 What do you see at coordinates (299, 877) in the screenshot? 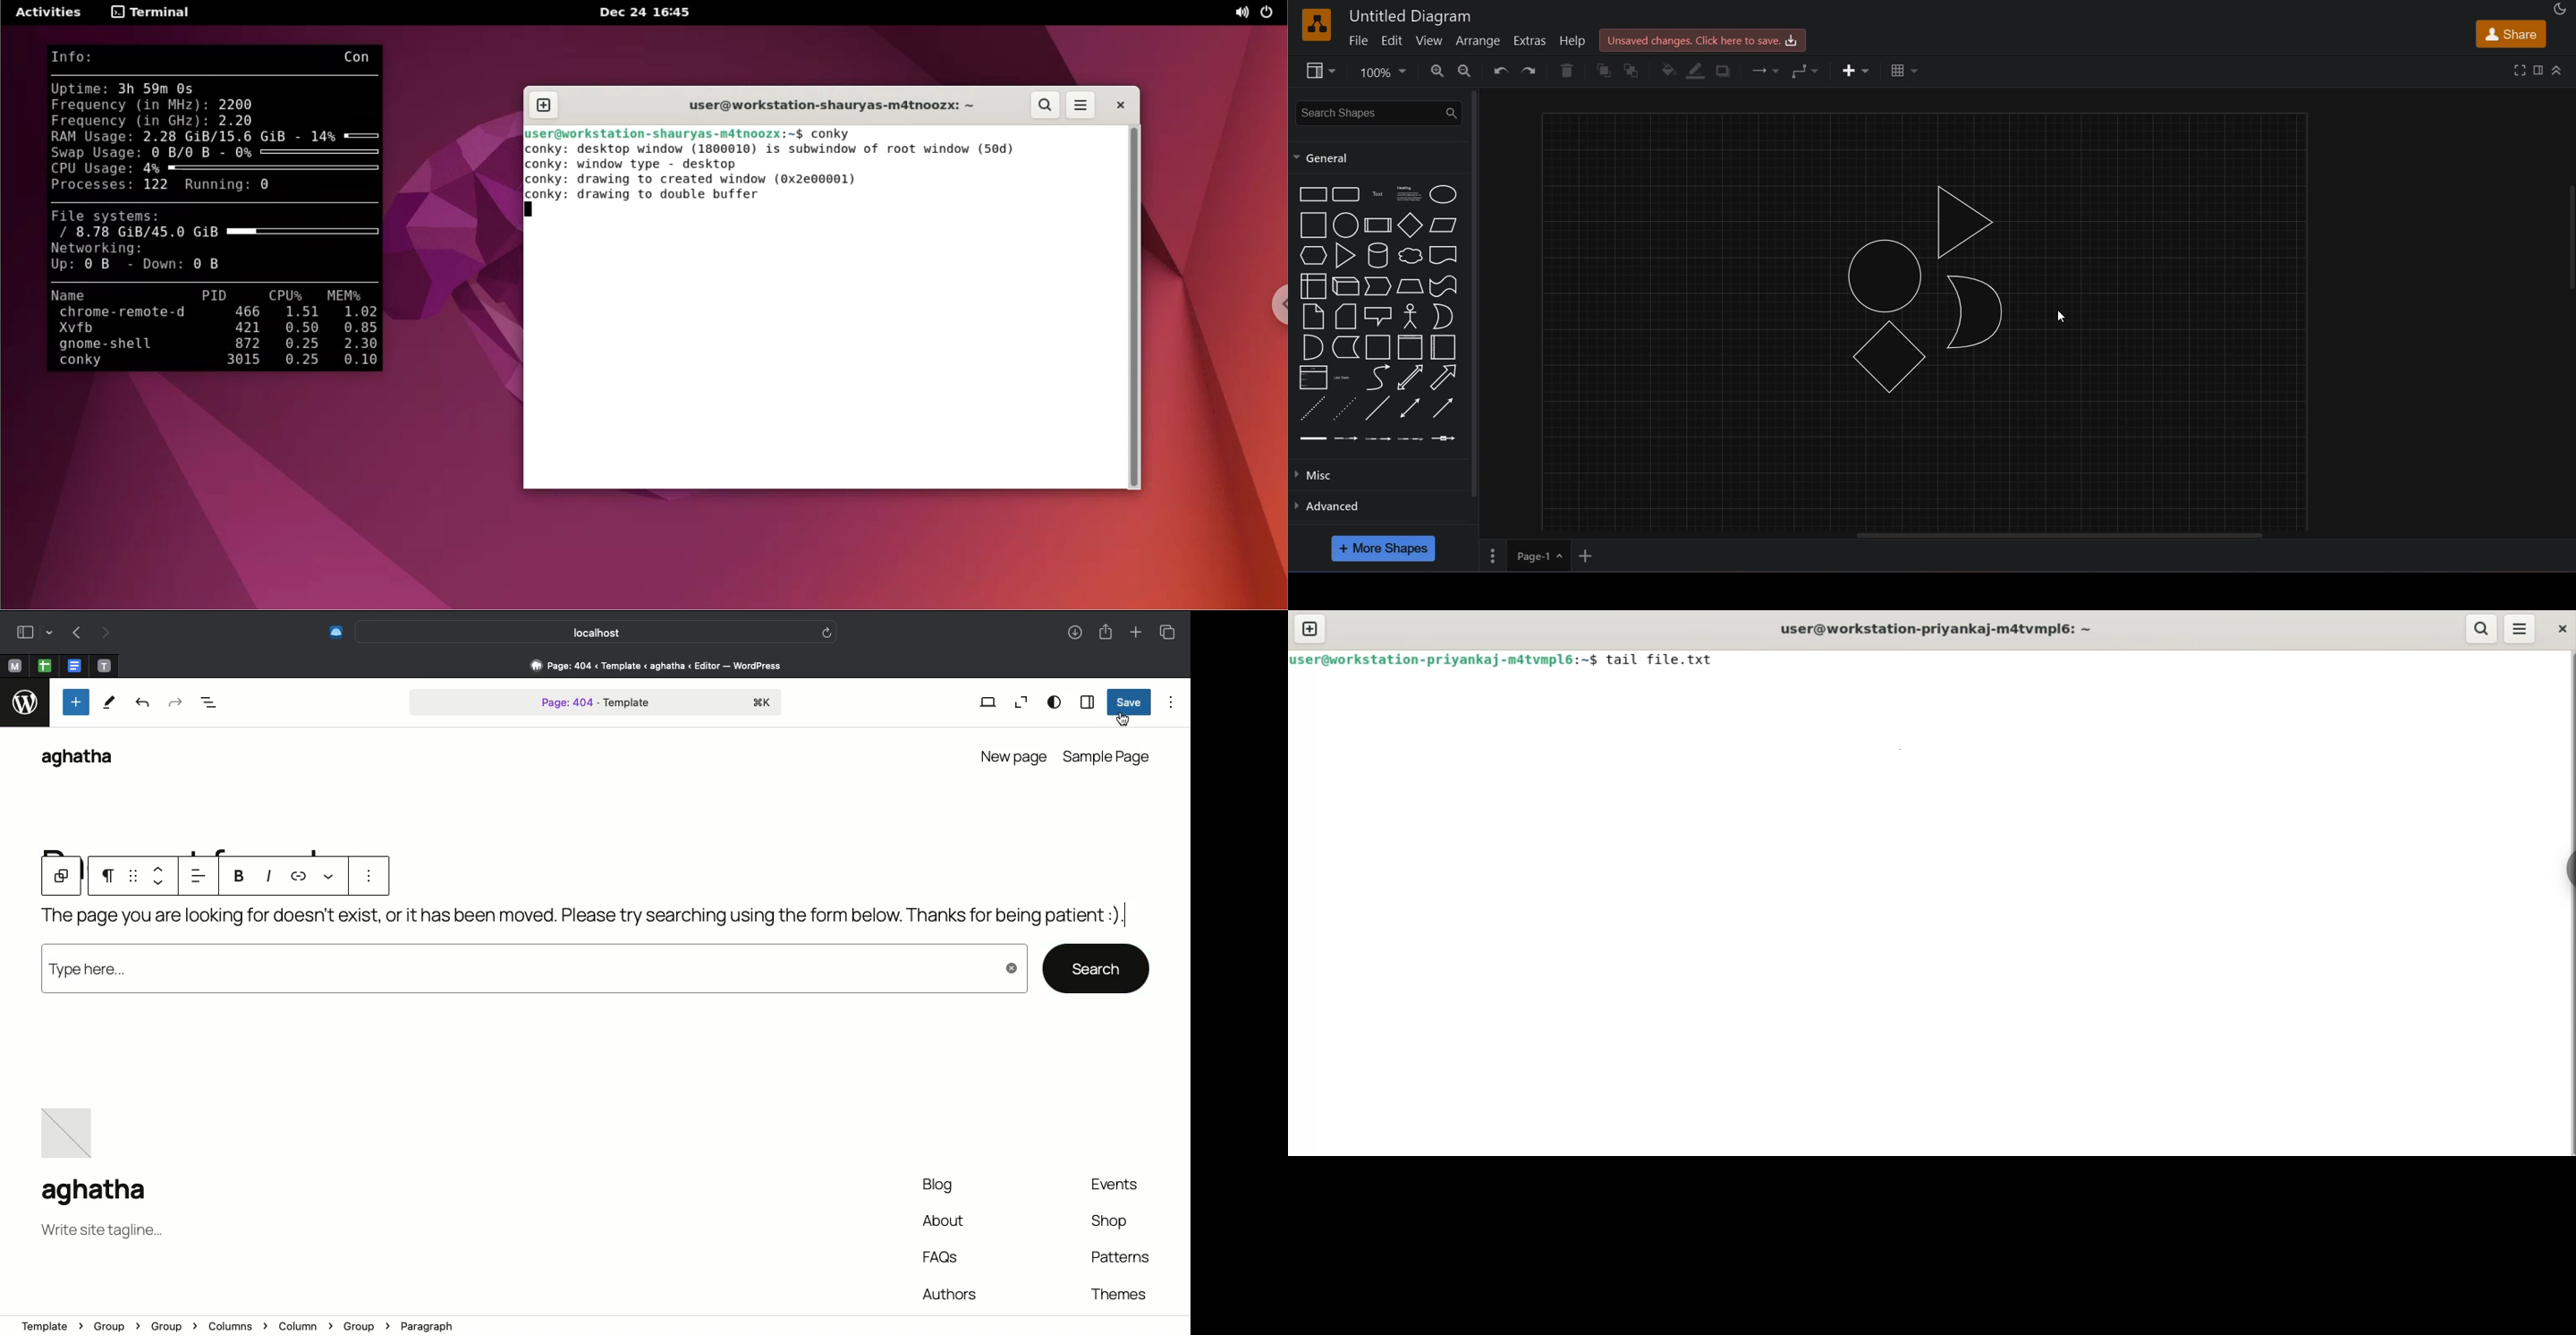
I see `link` at bounding box center [299, 877].